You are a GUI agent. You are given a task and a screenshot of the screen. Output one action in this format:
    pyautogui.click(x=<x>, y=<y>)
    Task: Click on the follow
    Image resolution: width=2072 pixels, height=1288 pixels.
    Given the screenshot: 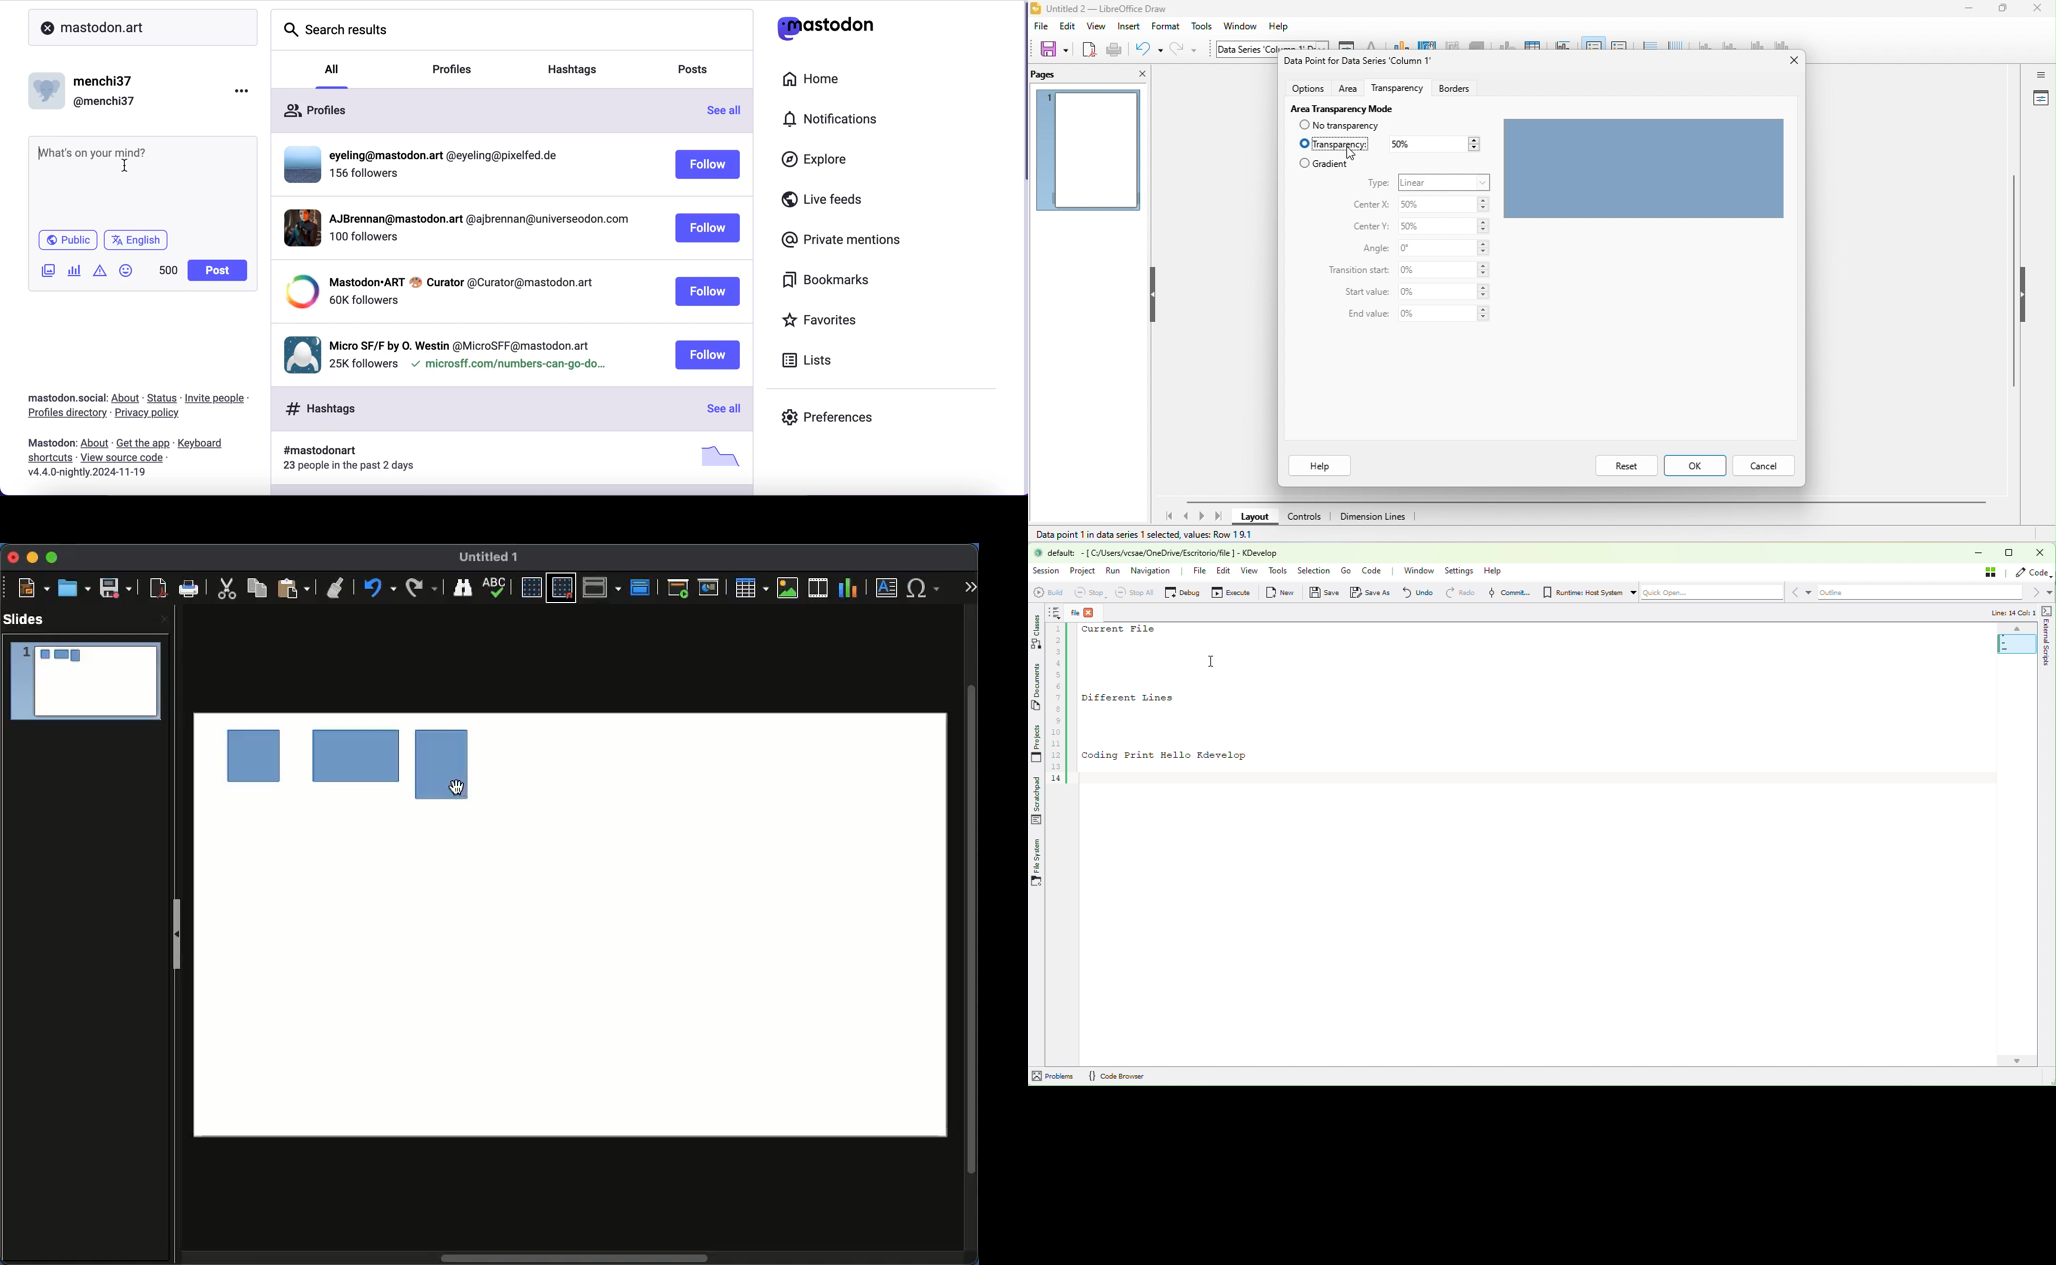 What is the action you would take?
    pyautogui.click(x=706, y=228)
    